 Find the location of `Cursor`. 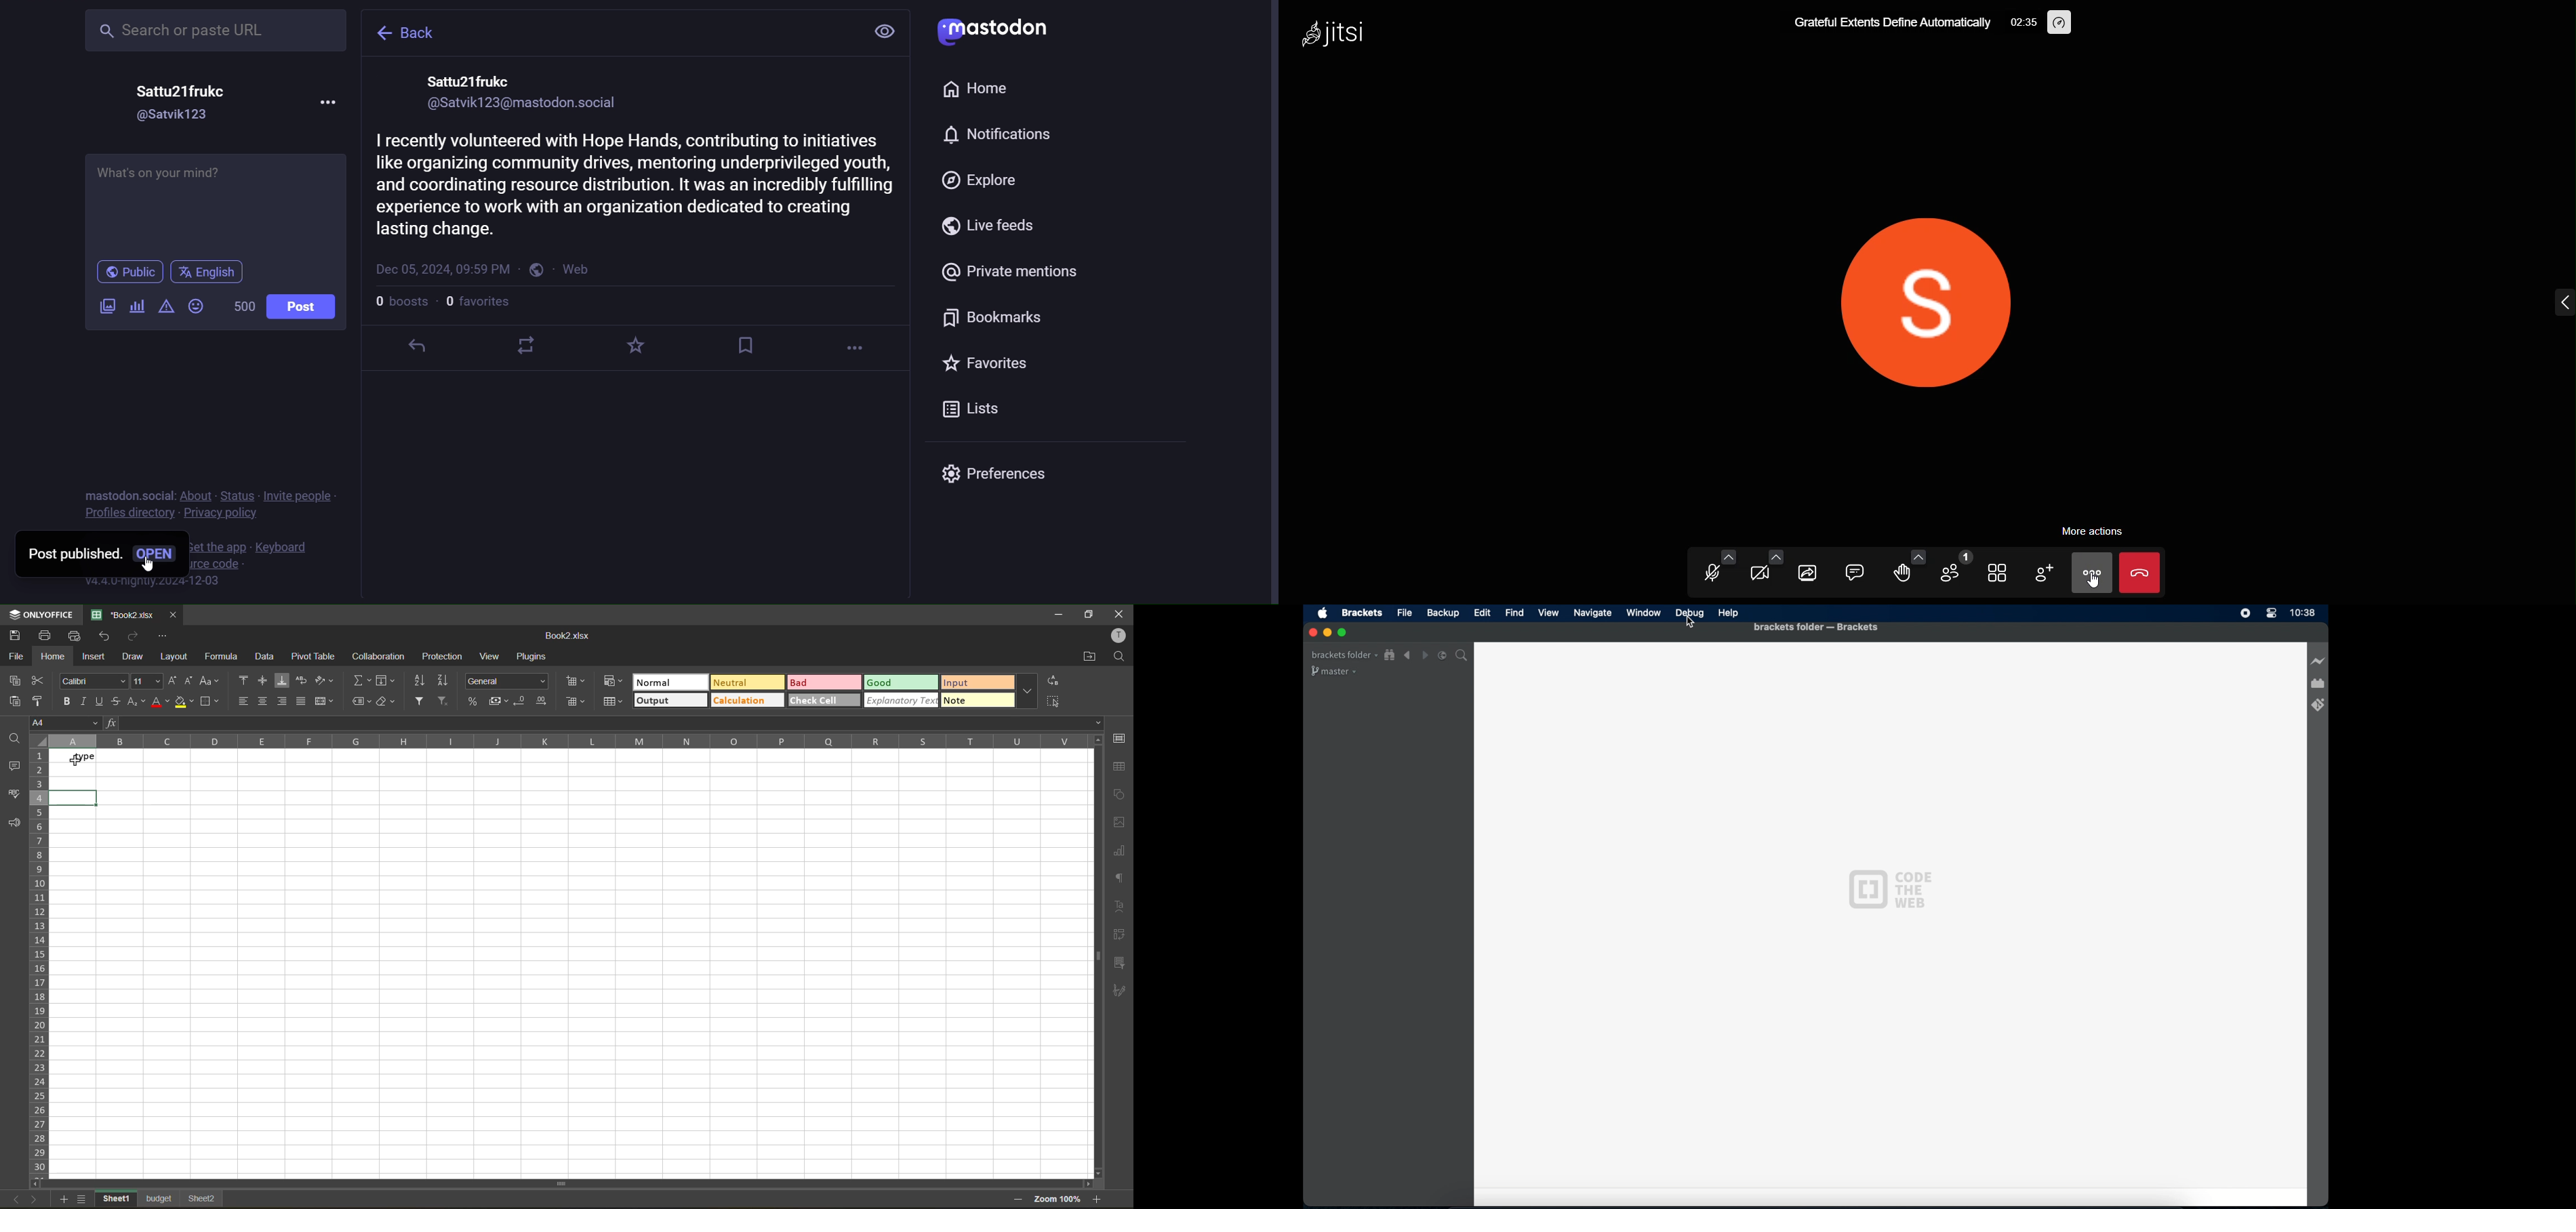

Cursor is located at coordinates (1692, 623).